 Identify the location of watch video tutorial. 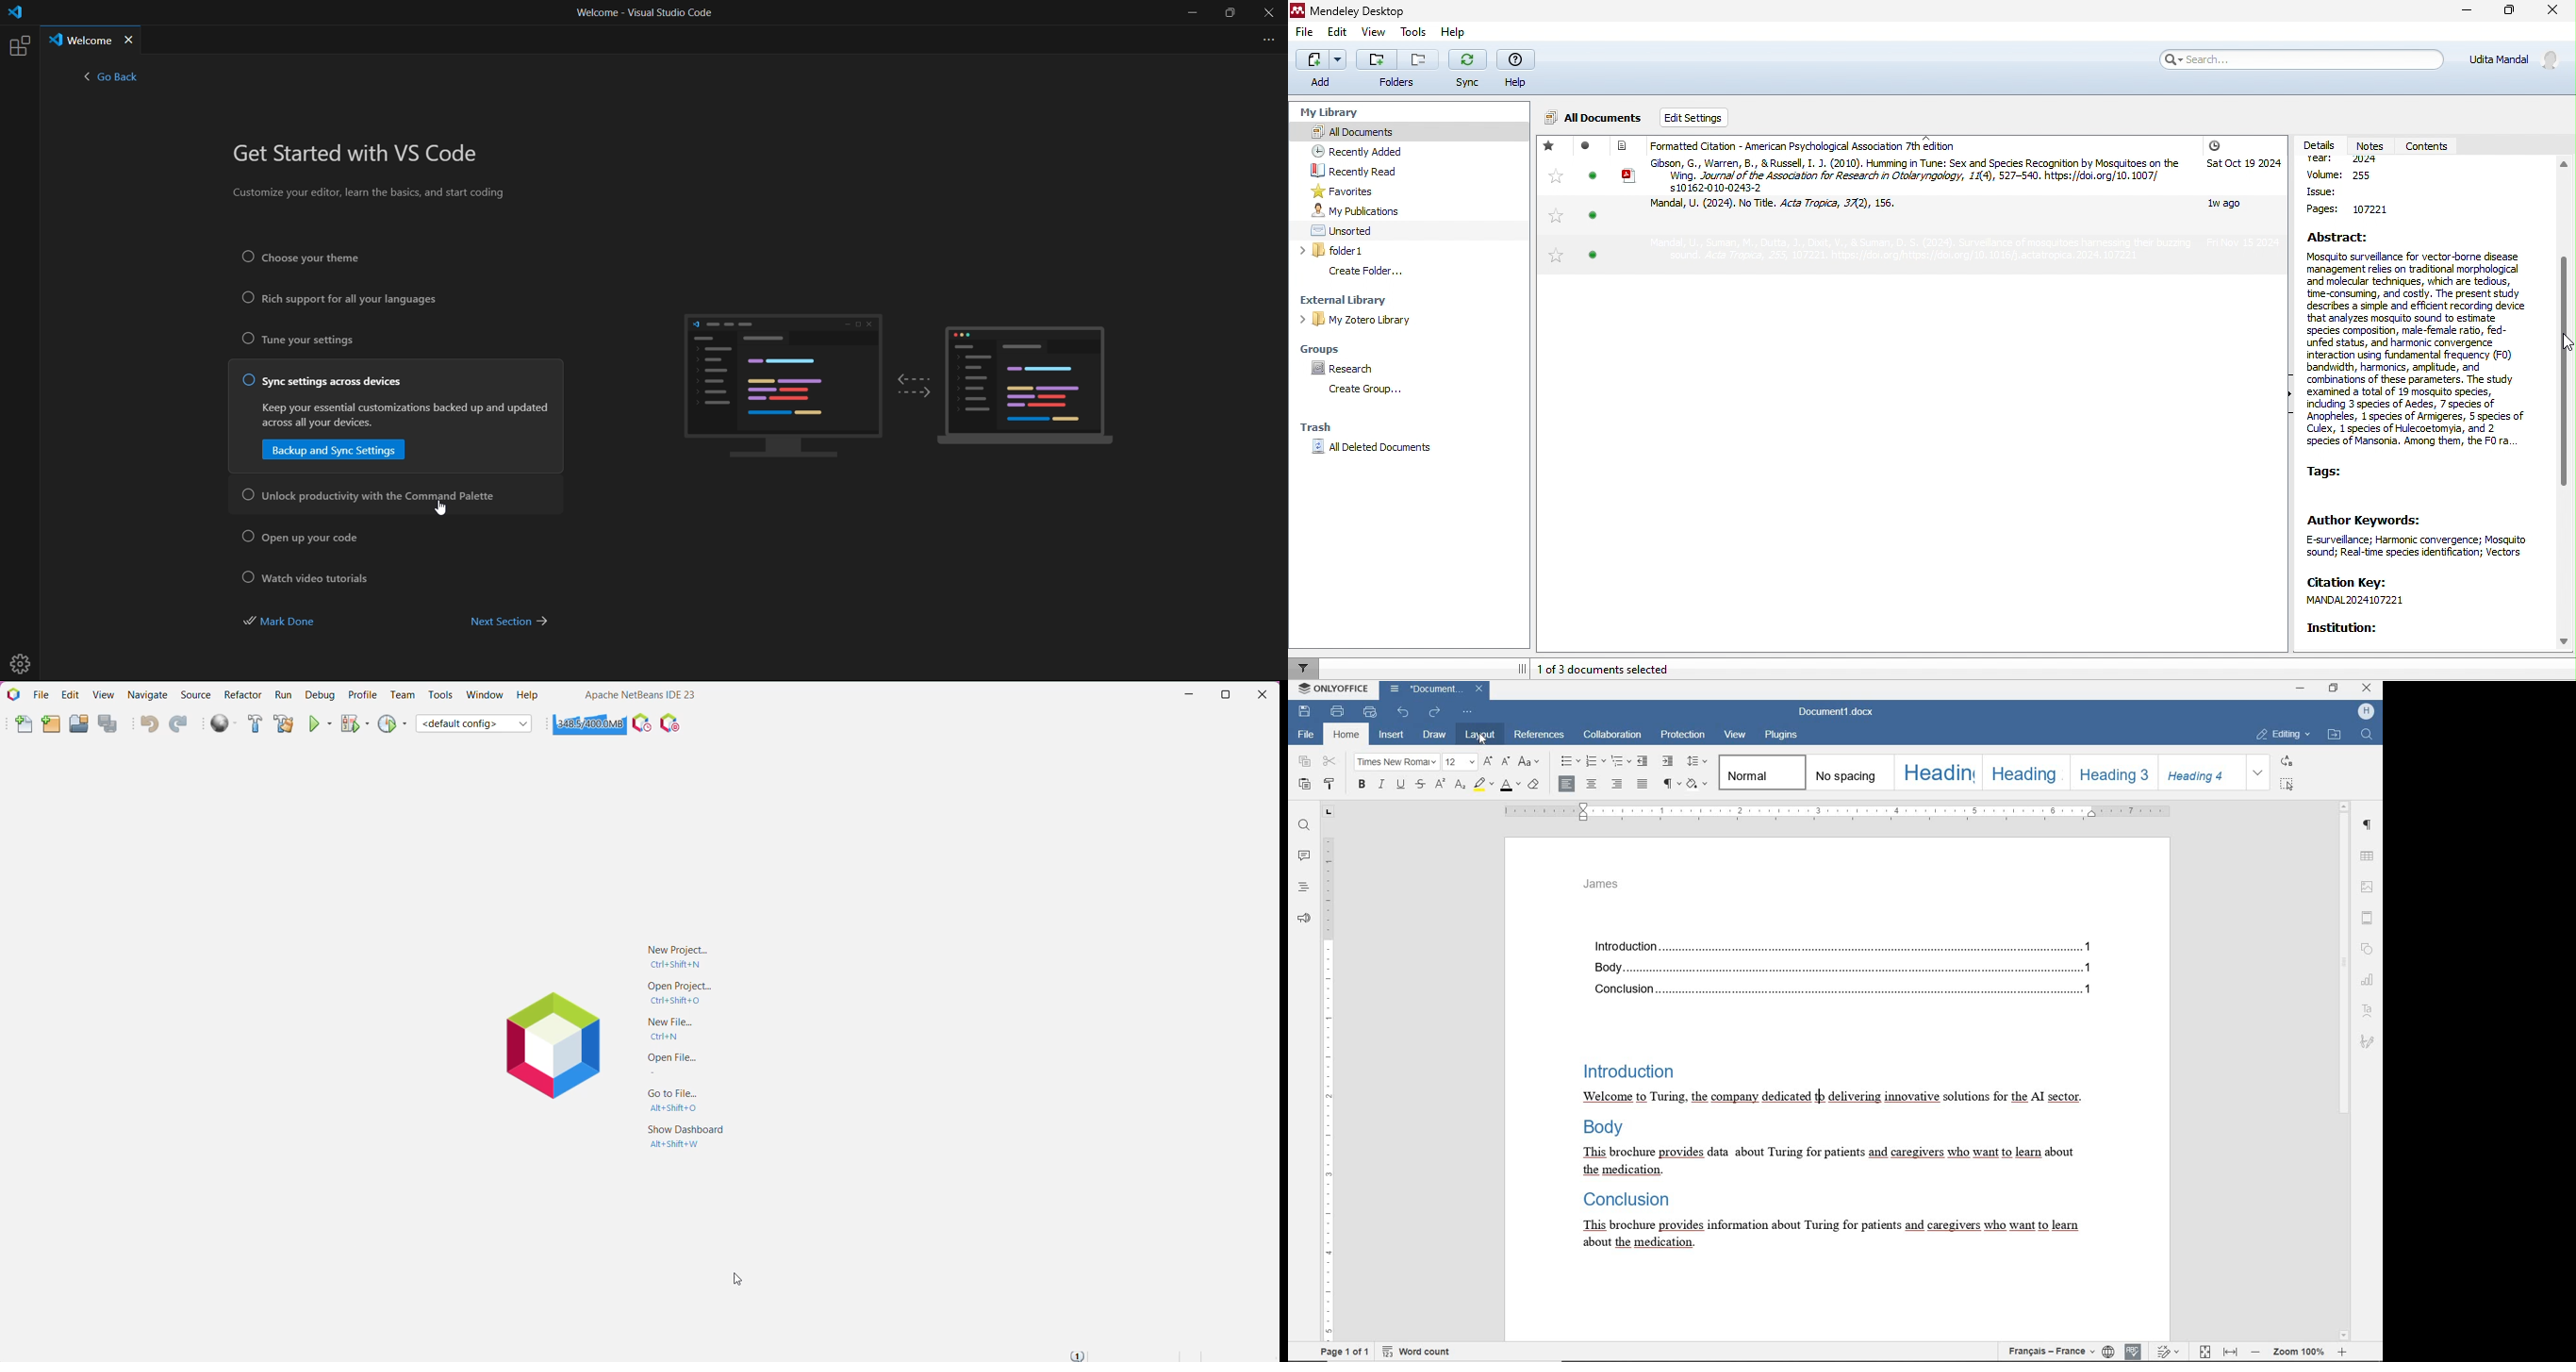
(311, 576).